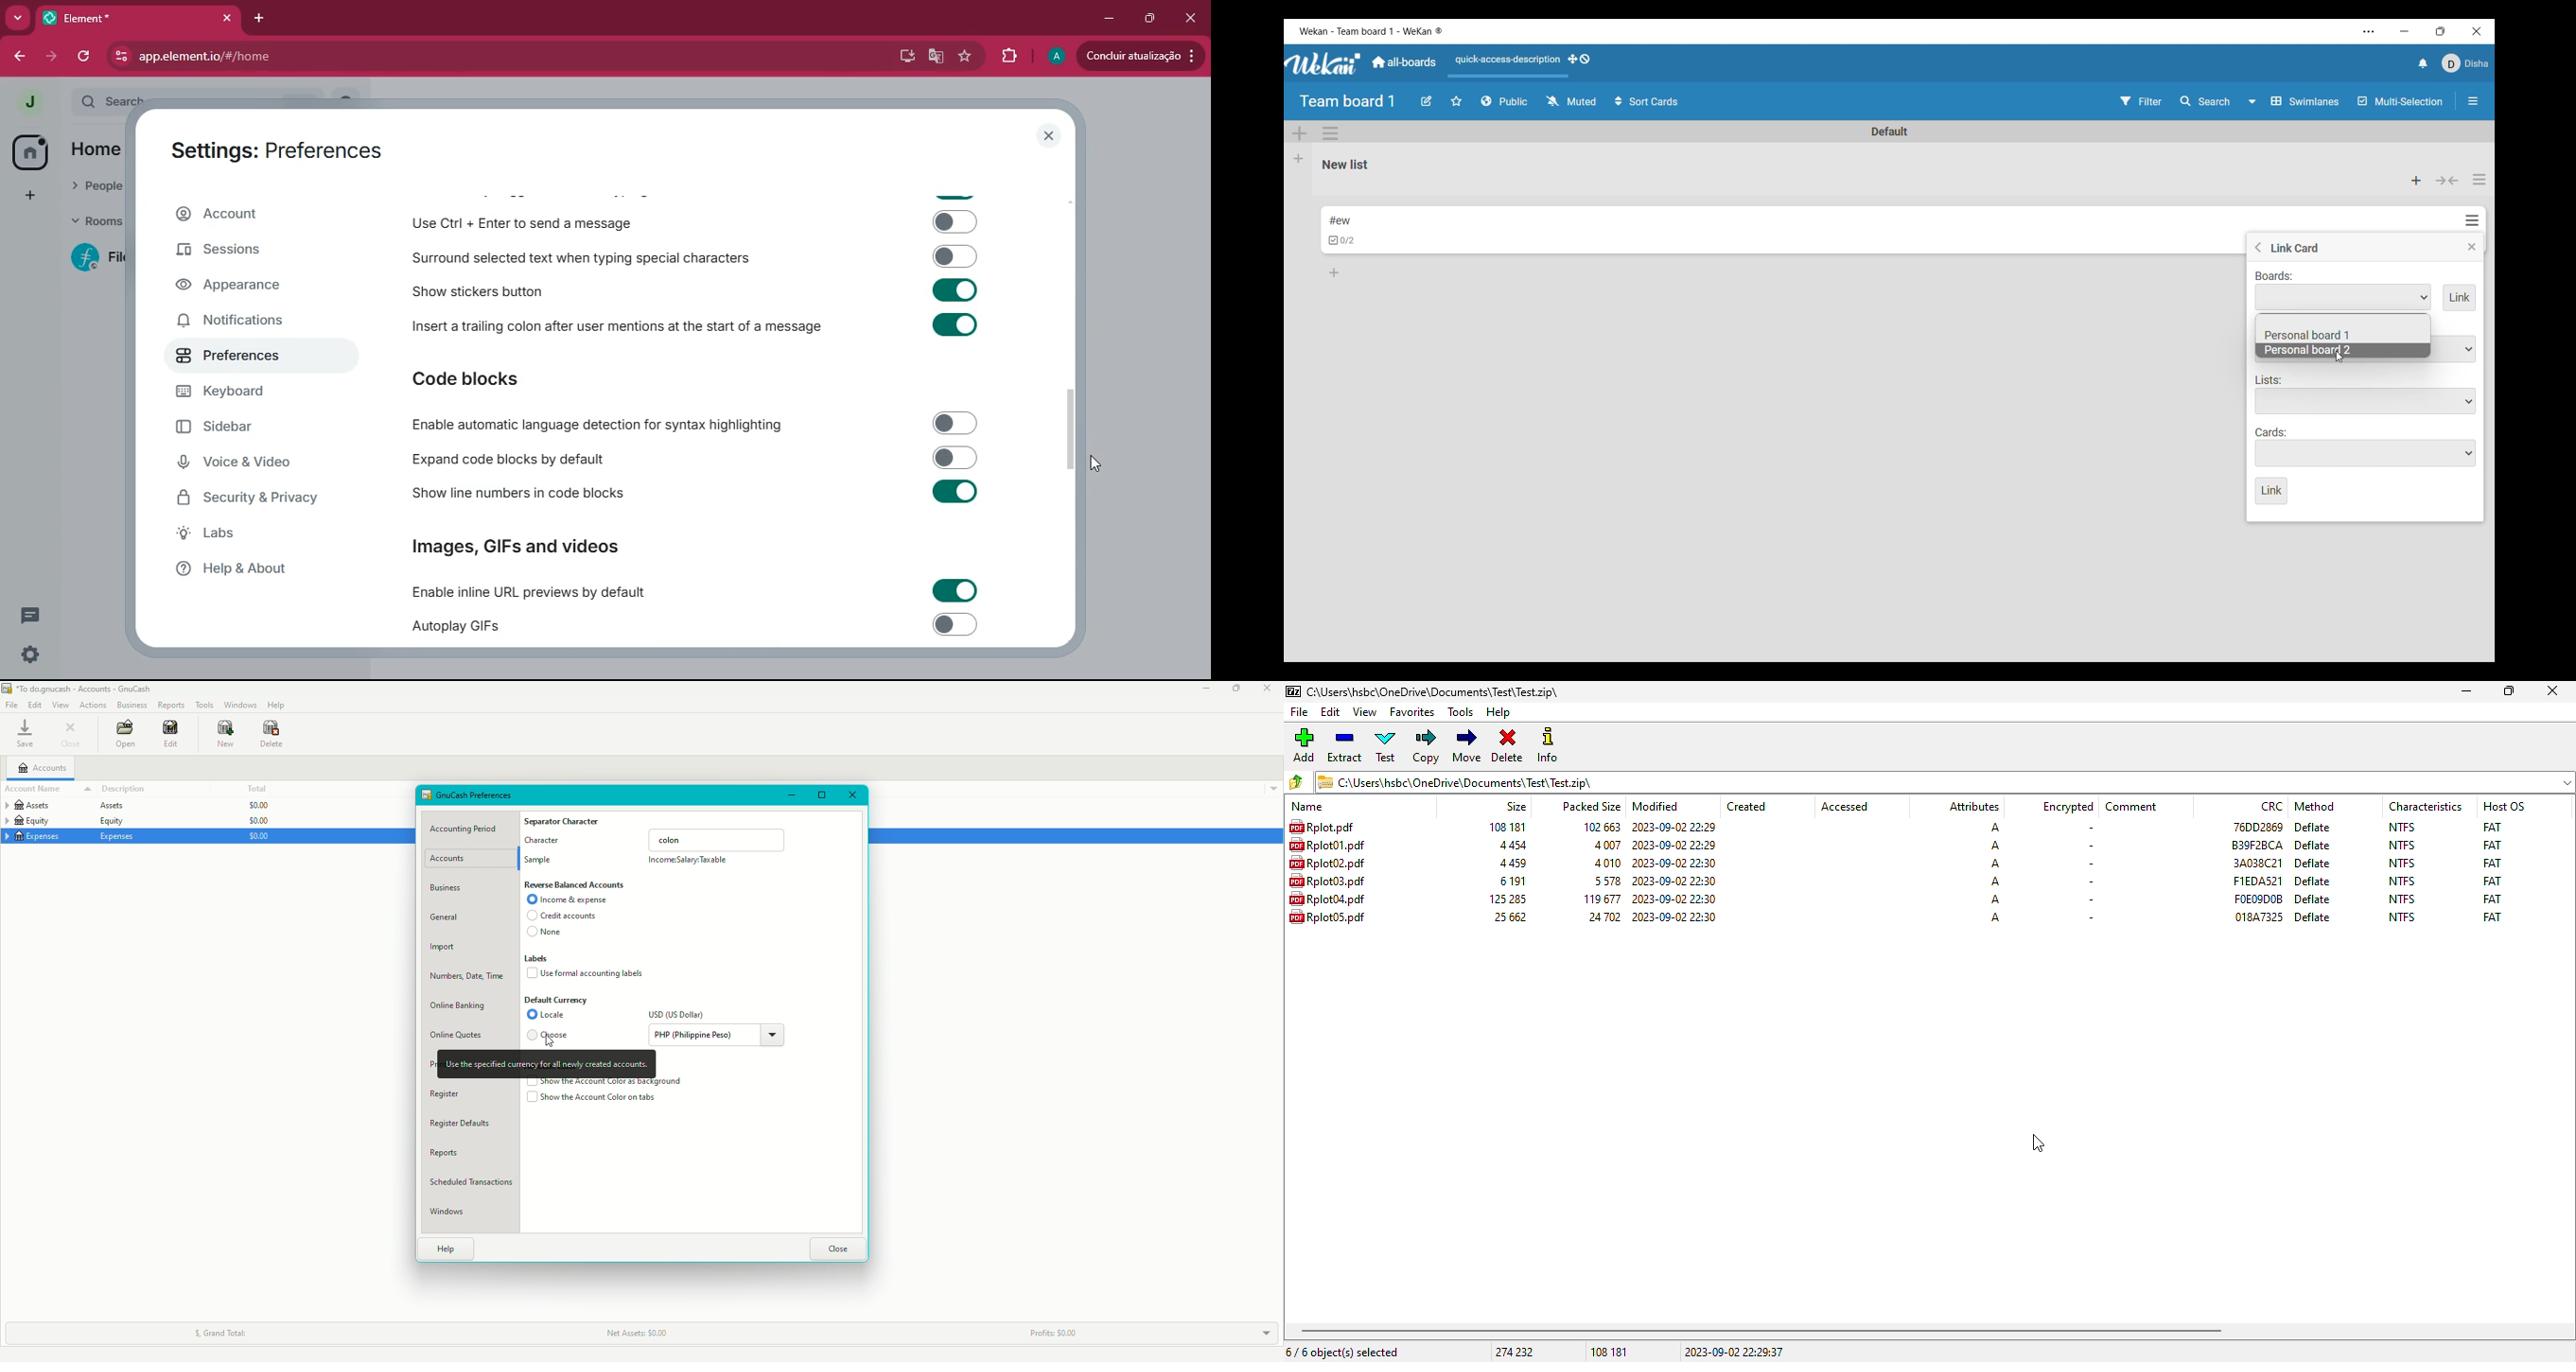 Image resolution: width=2576 pixels, height=1372 pixels. Describe the element at coordinates (1845, 807) in the screenshot. I see `accessed` at that location.